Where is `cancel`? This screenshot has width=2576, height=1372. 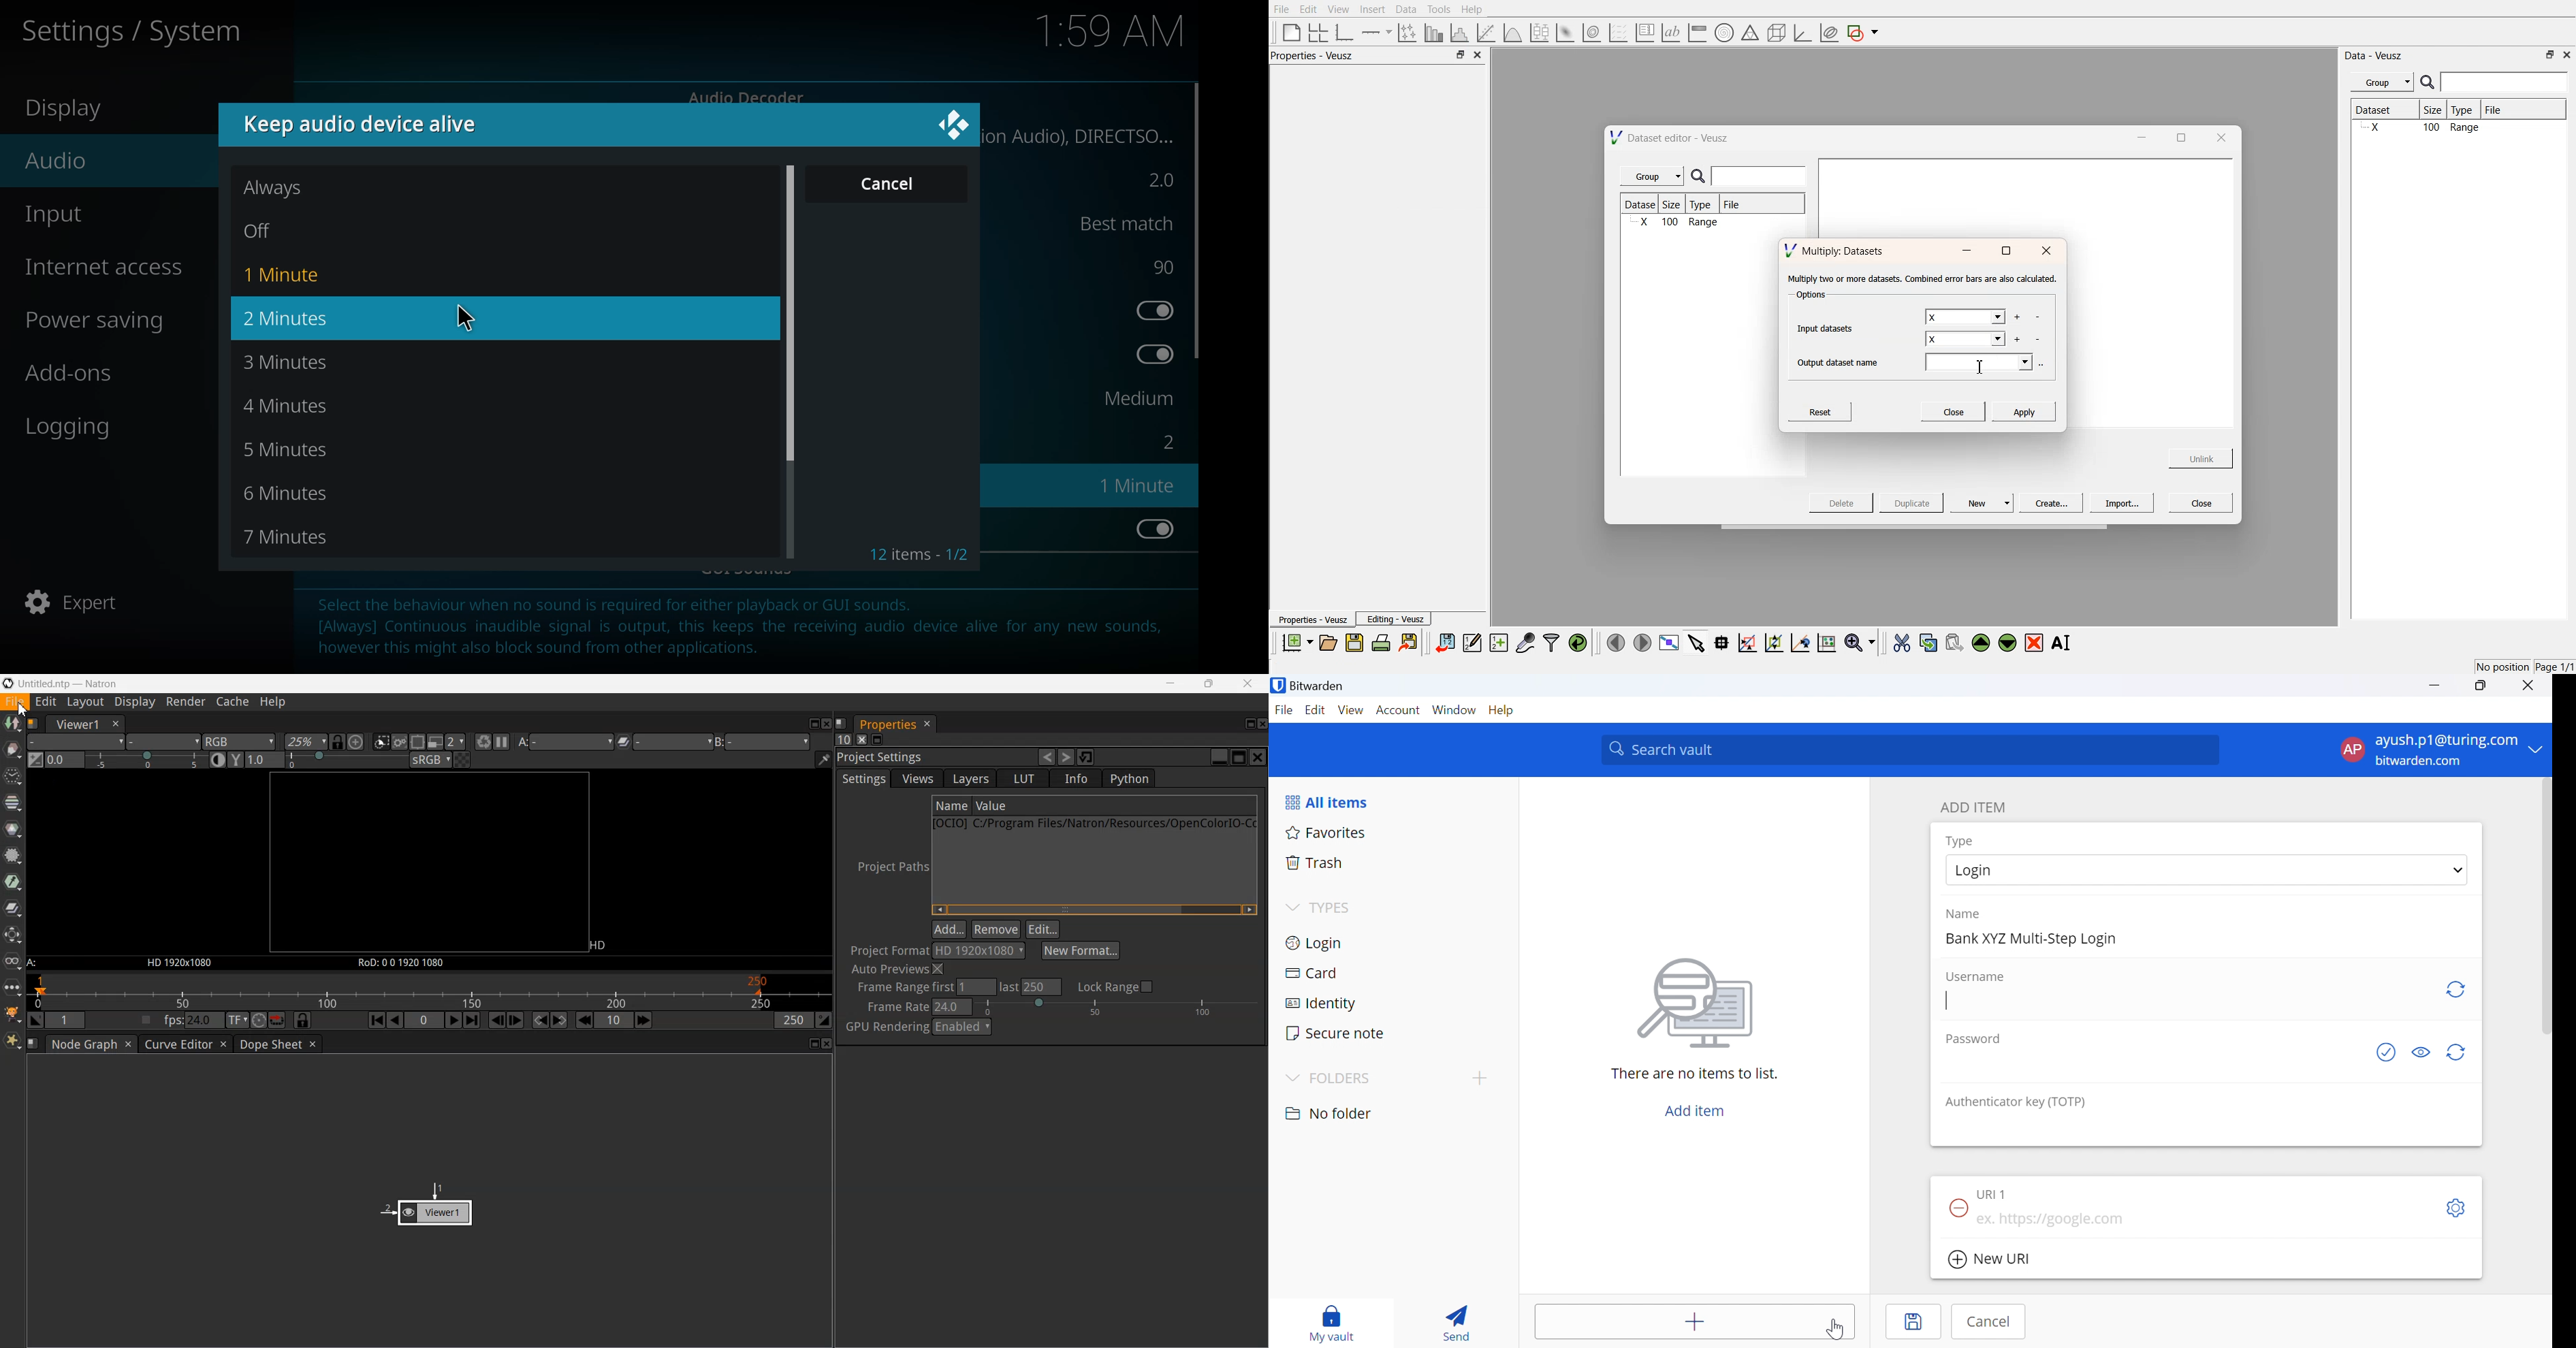
cancel is located at coordinates (888, 183).